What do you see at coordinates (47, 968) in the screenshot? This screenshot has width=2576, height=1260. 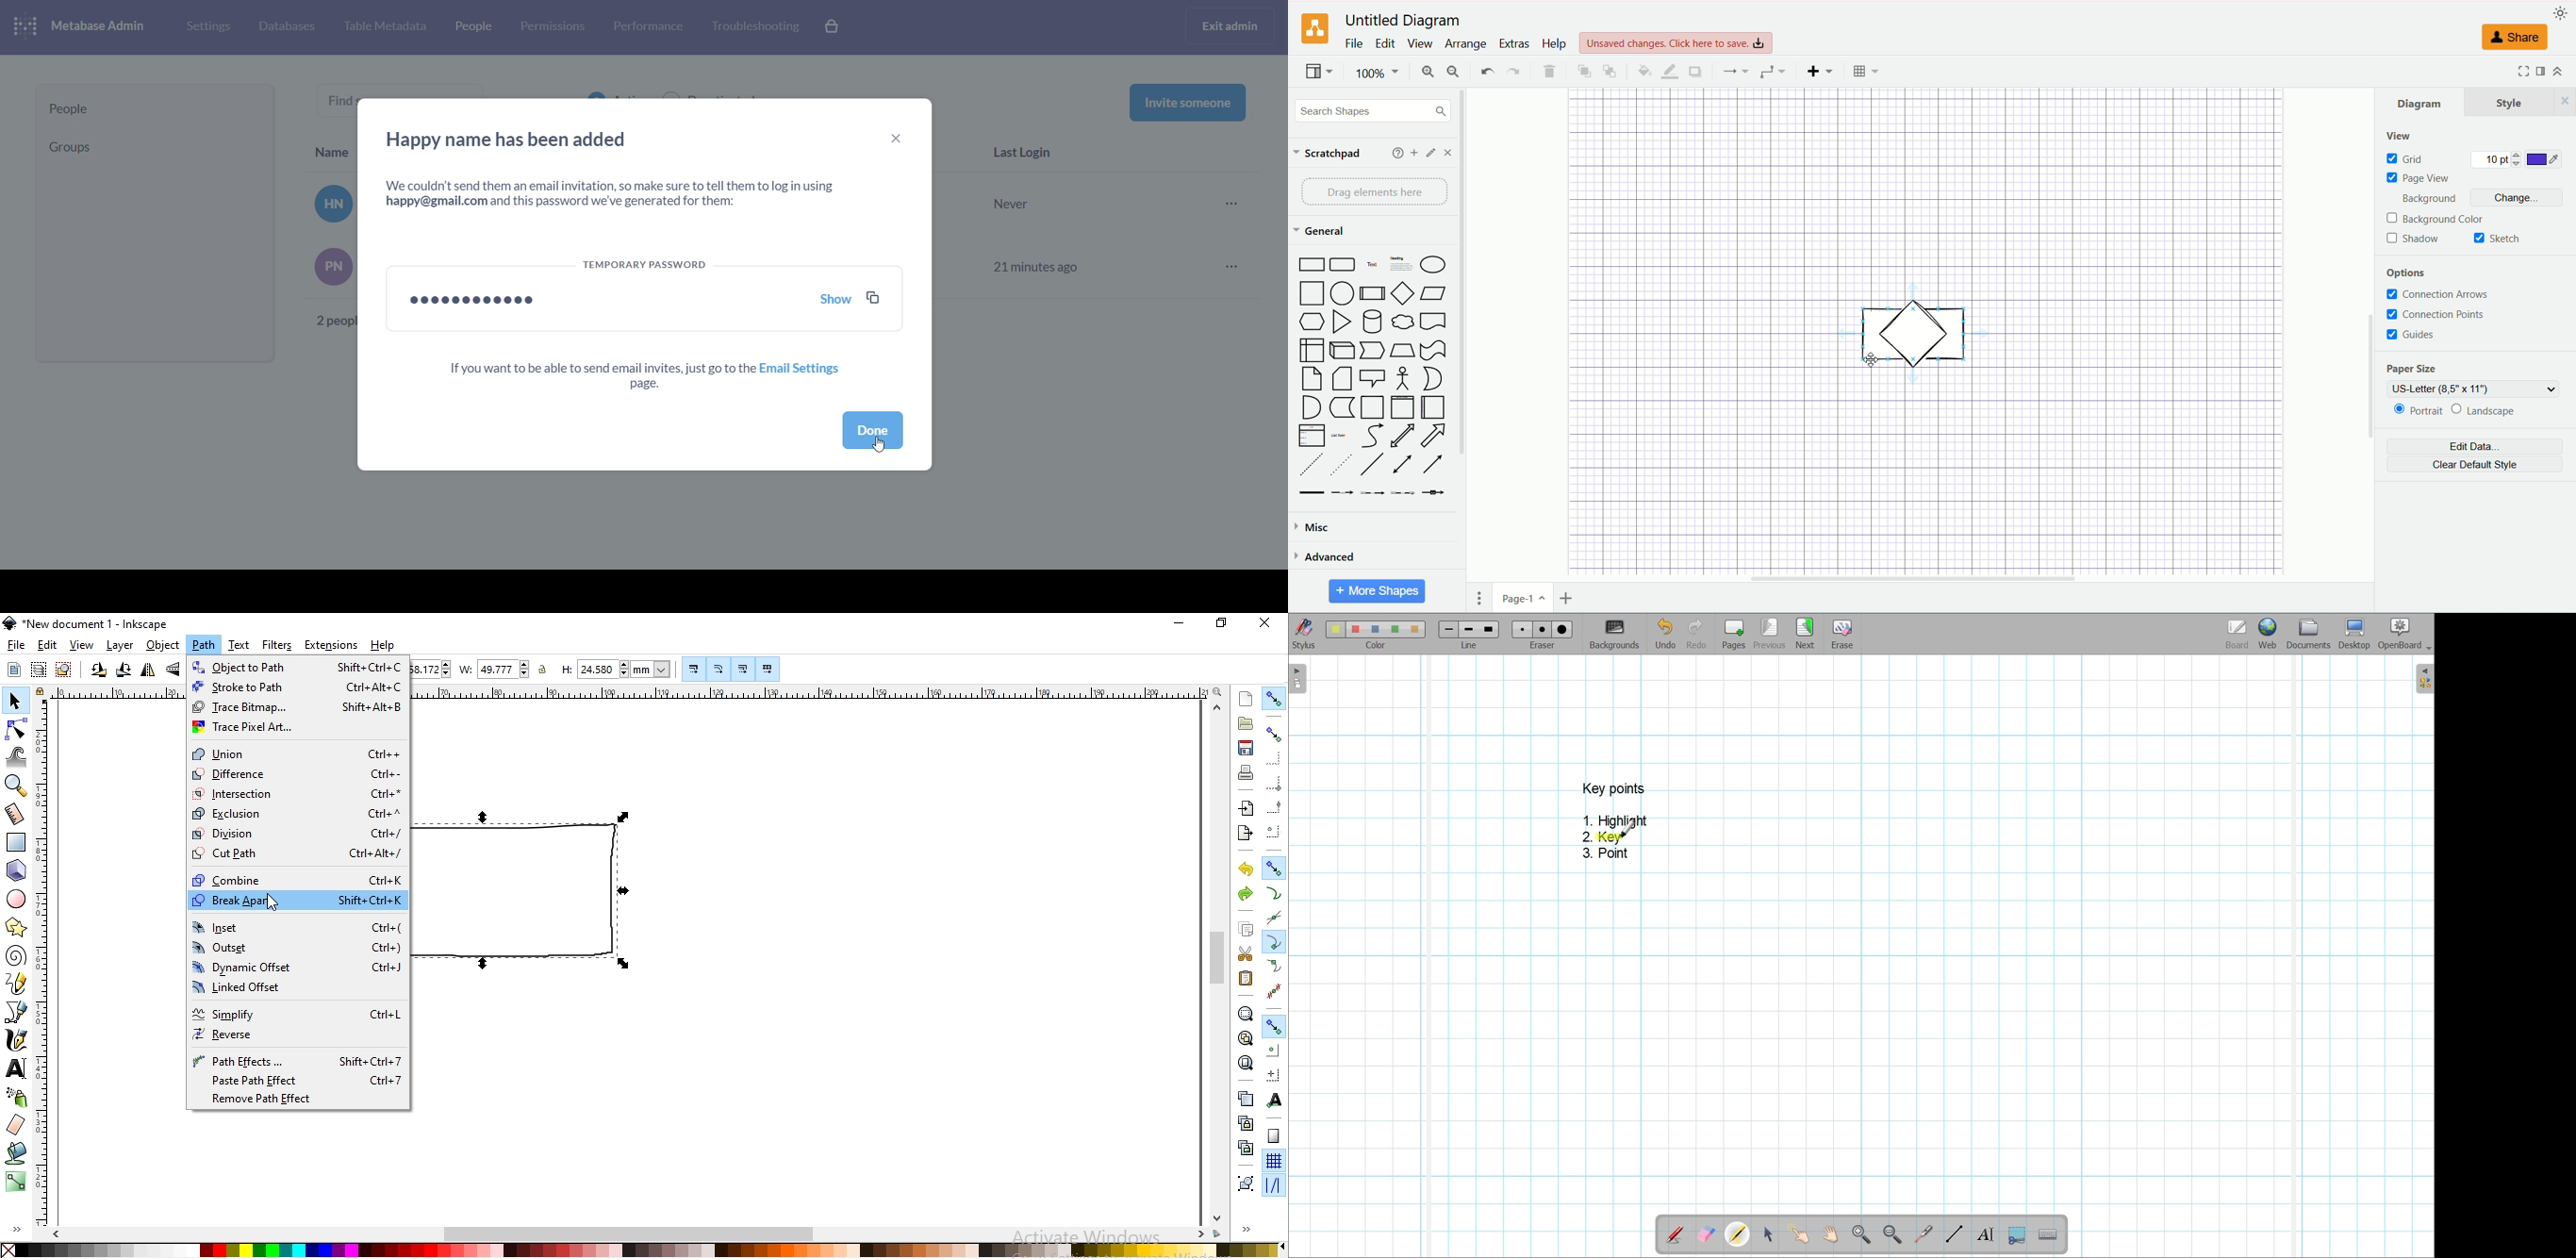 I see `ruler` at bounding box center [47, 968].